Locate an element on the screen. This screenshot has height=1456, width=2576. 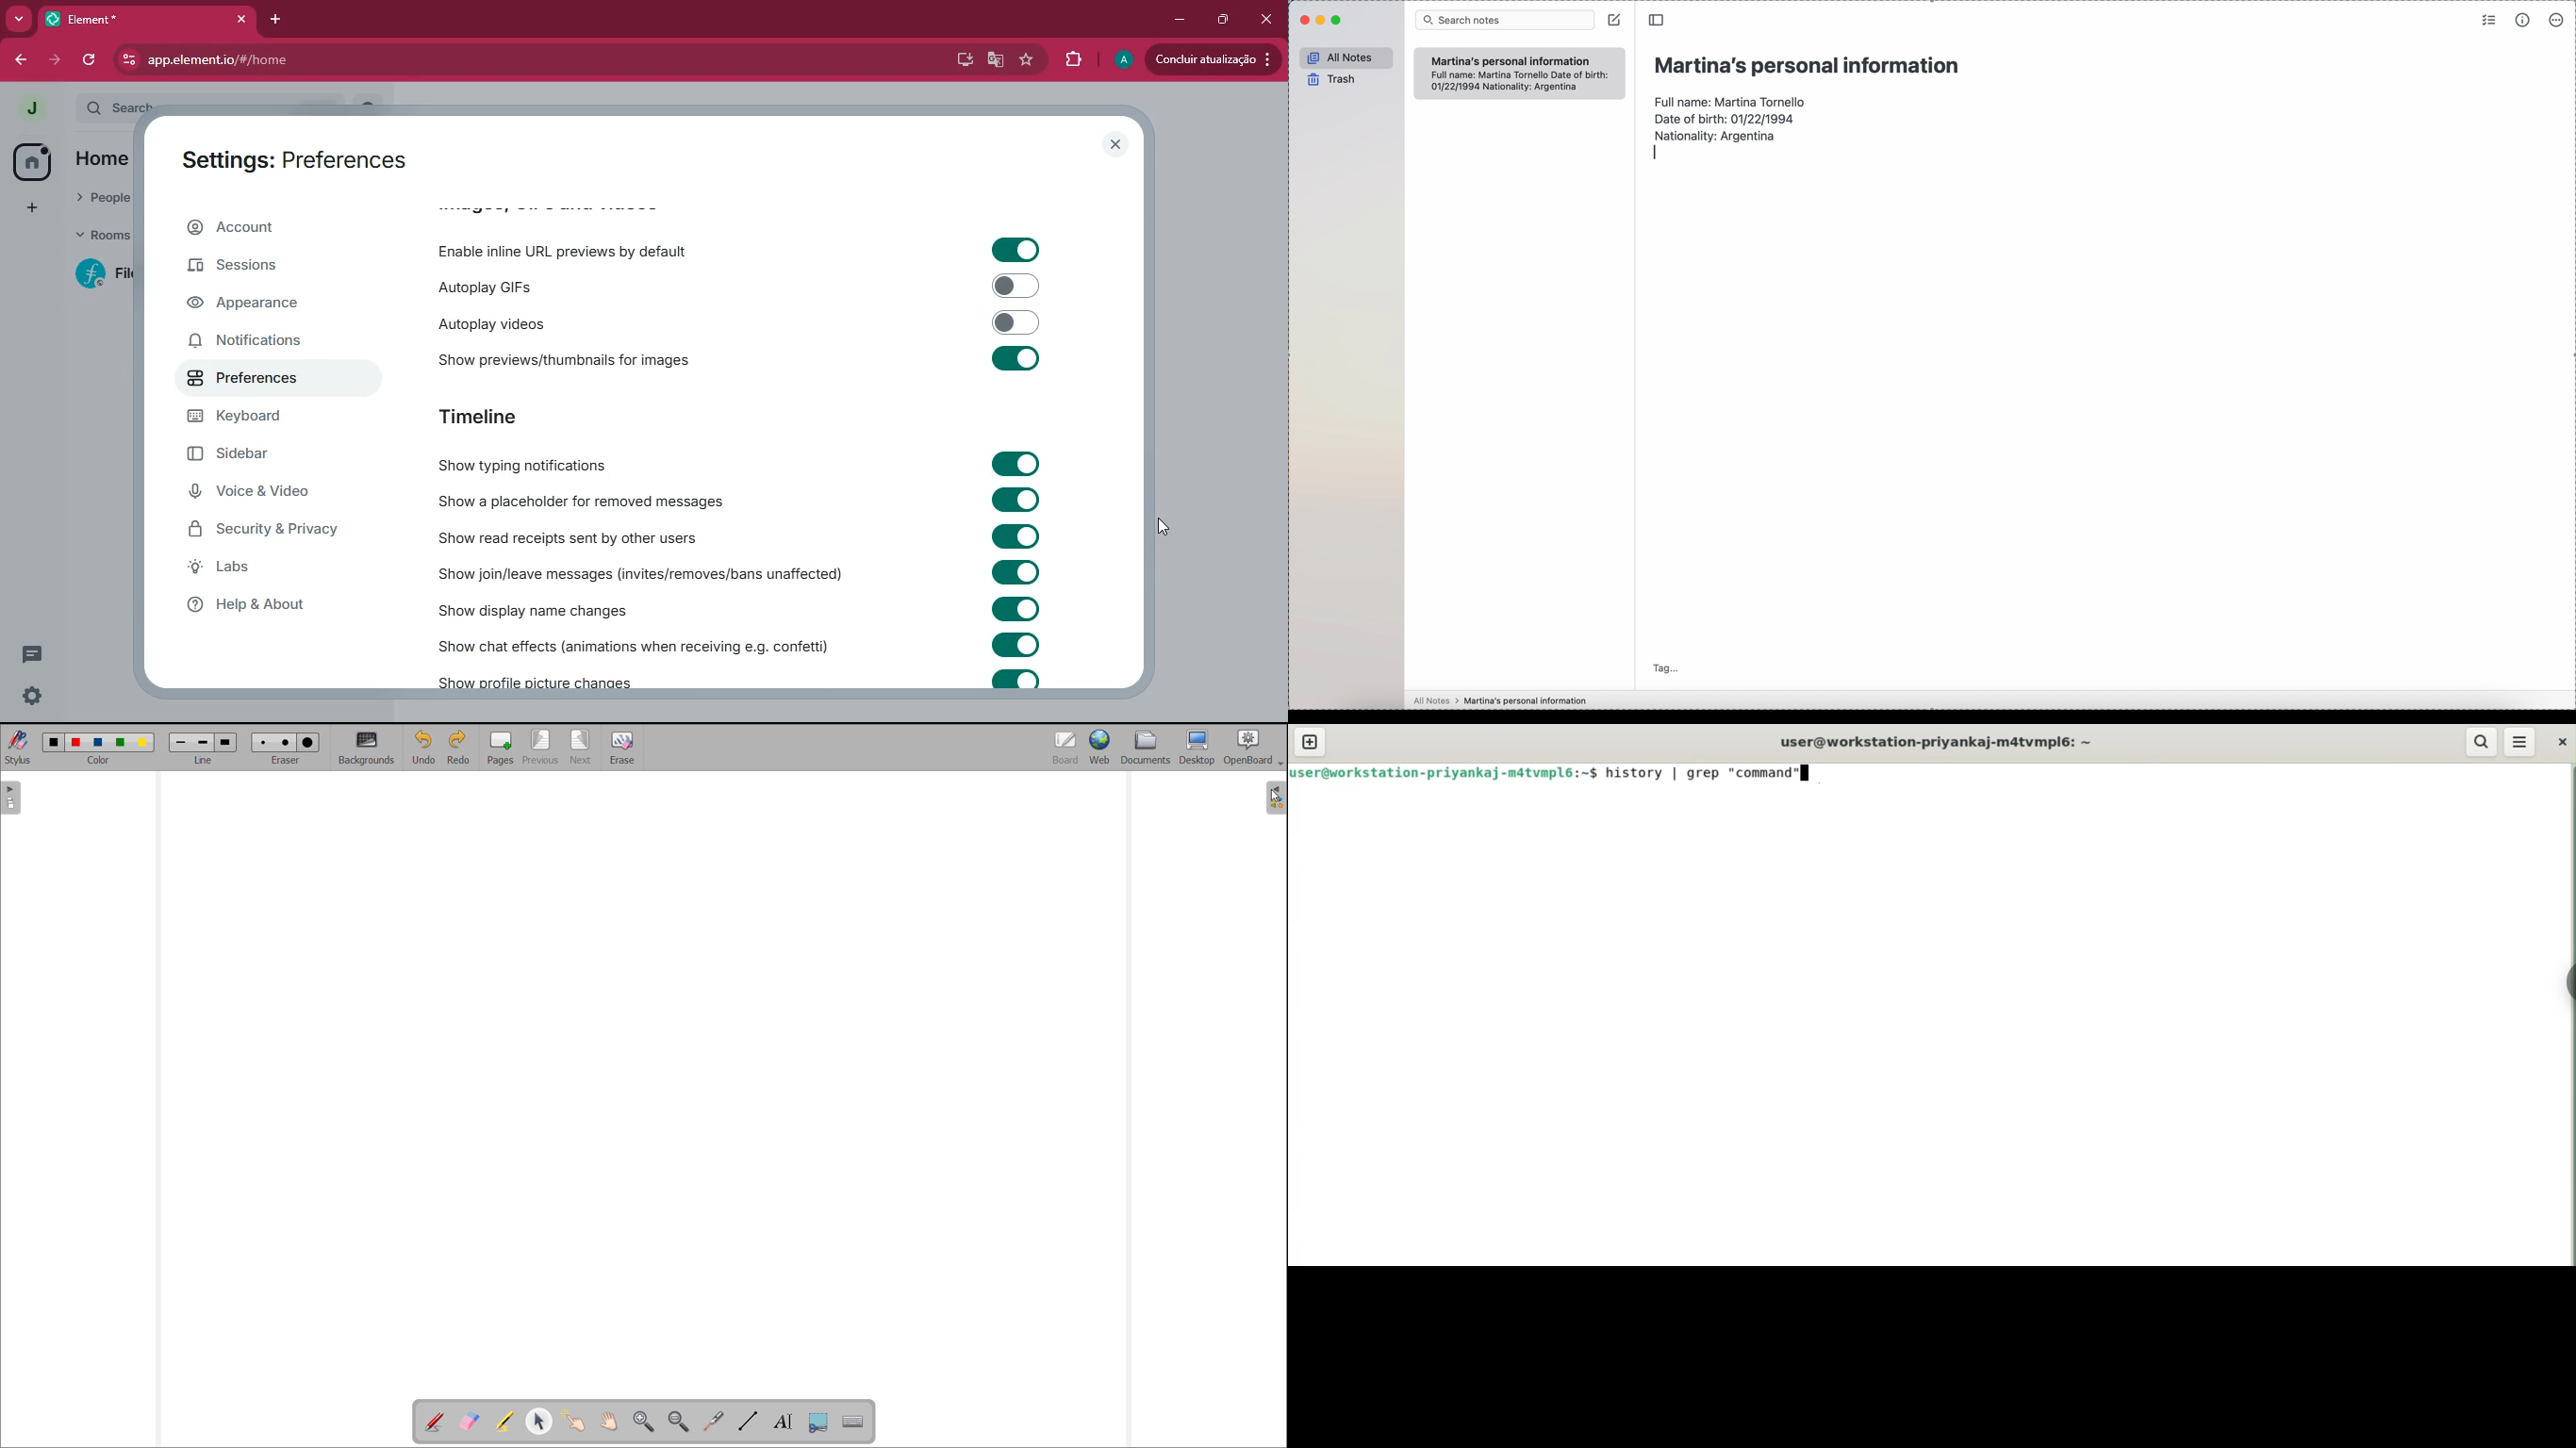
show read receipts sent by other users is located at coordinates (581, 535).